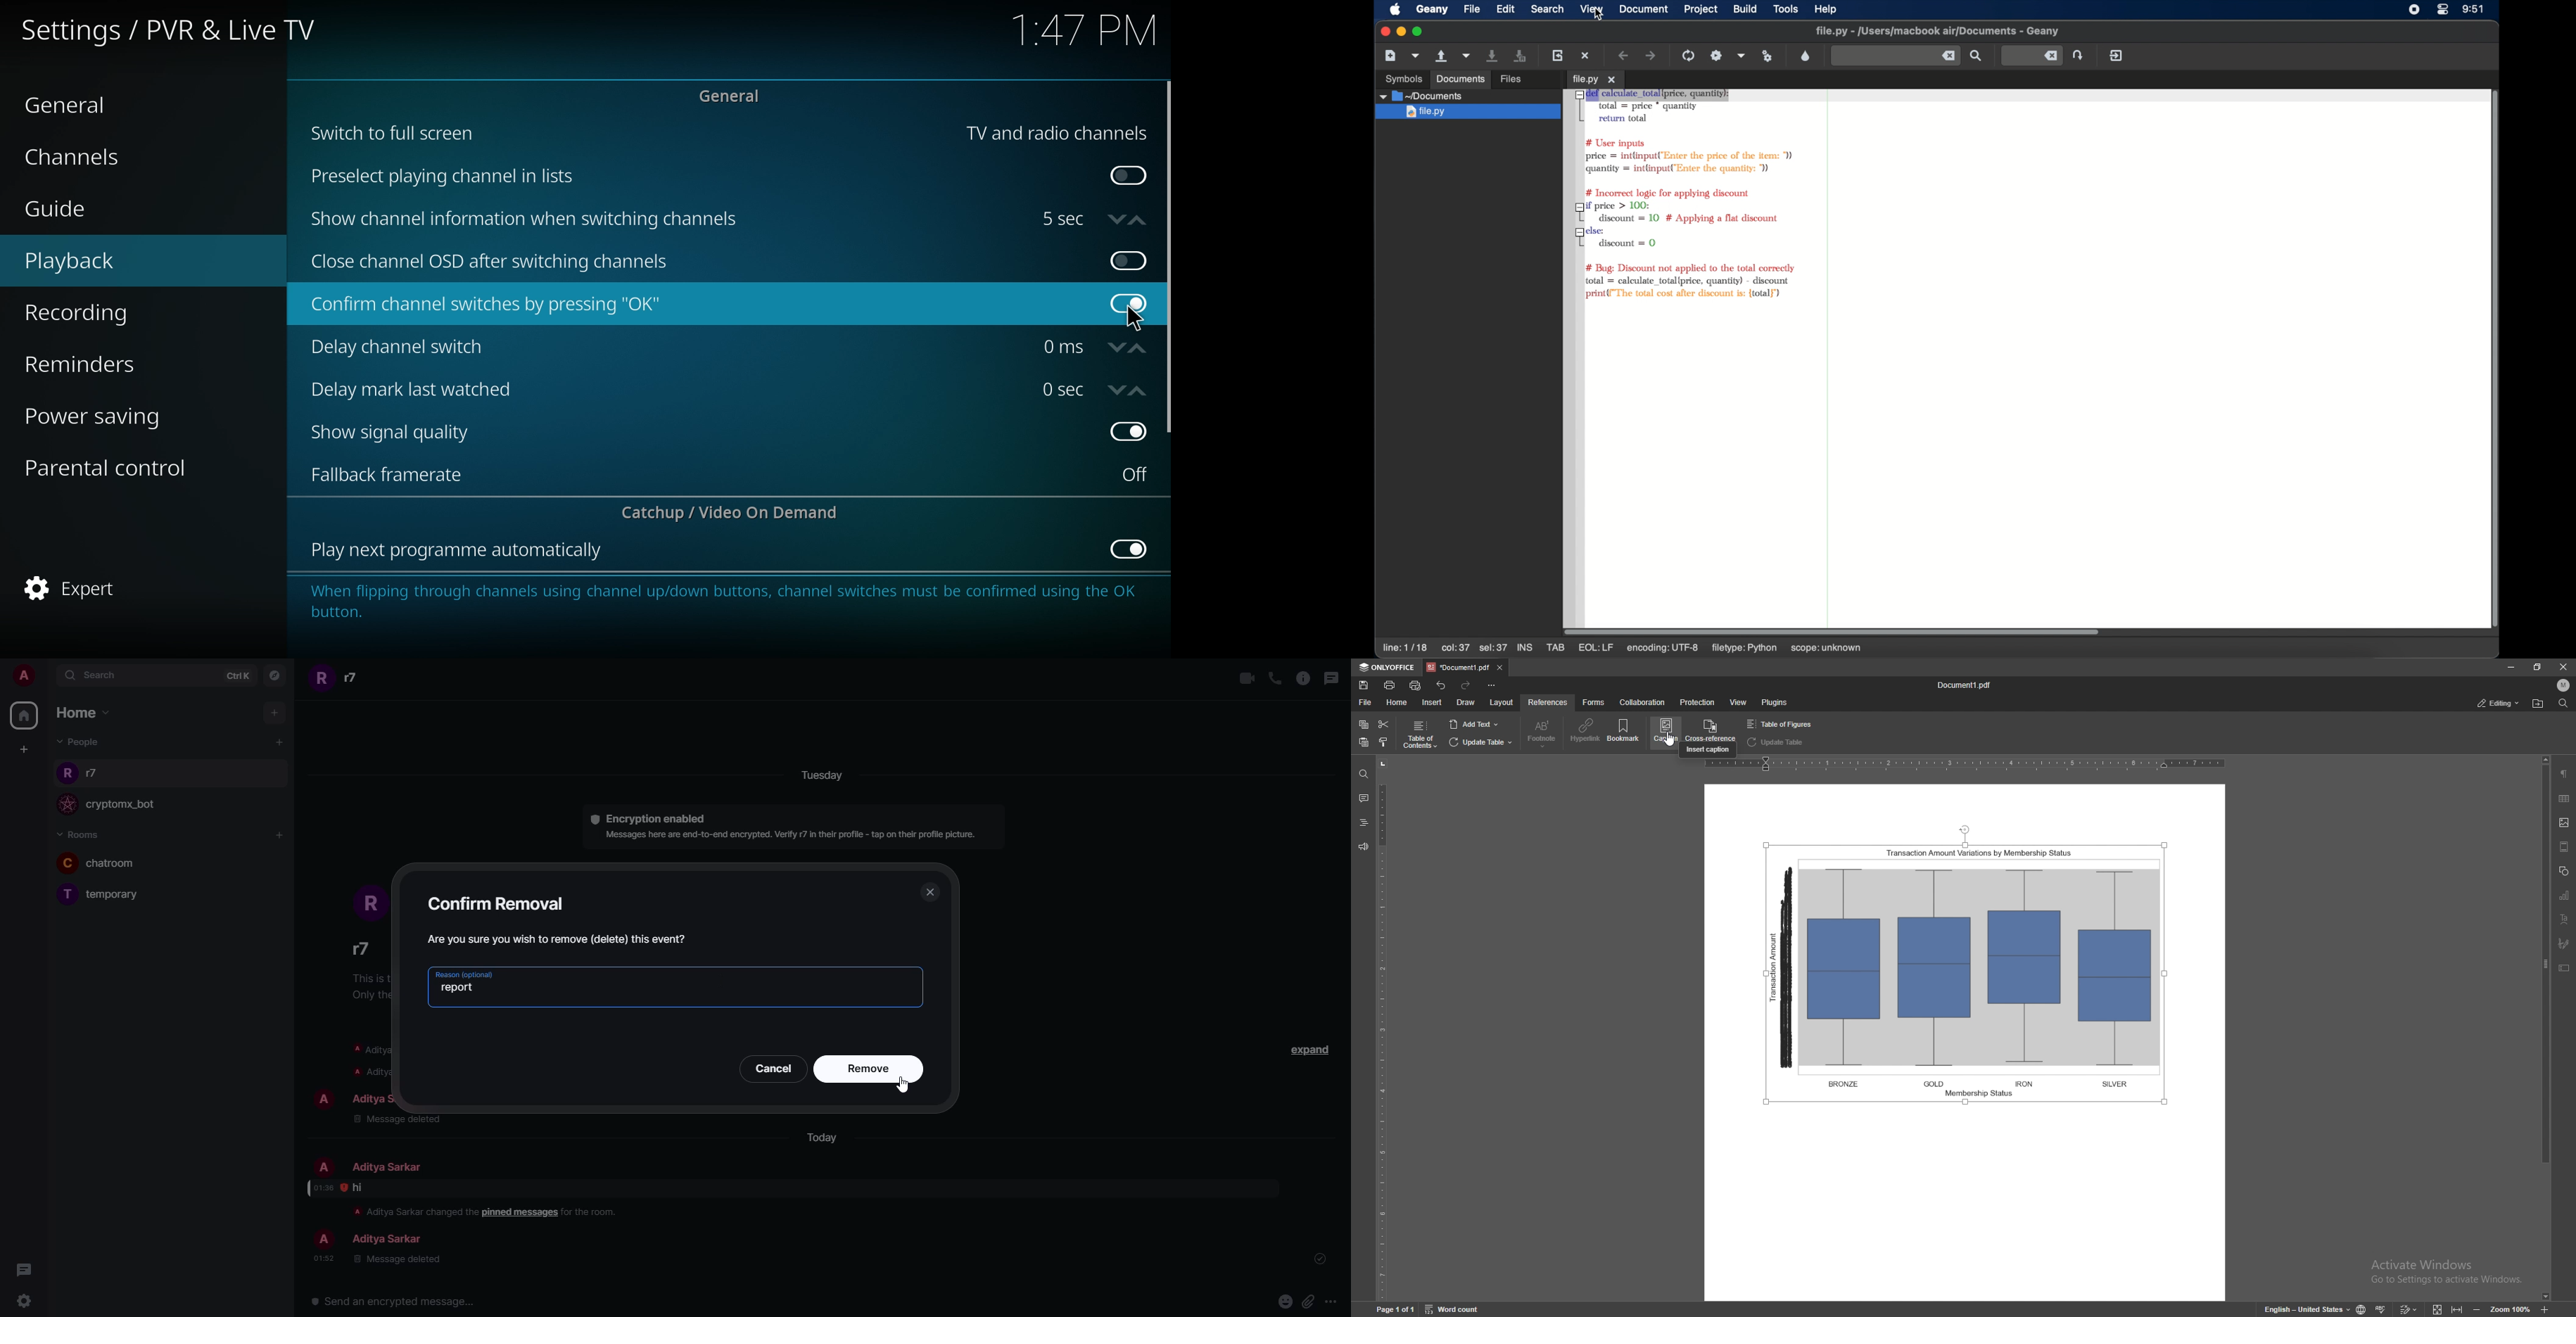 The image size is (2576, 1344). What do you see at coordinates (447, 177) in the screenshot?
I see `preselect plating channel in lists` at bounding box center [447, 177].